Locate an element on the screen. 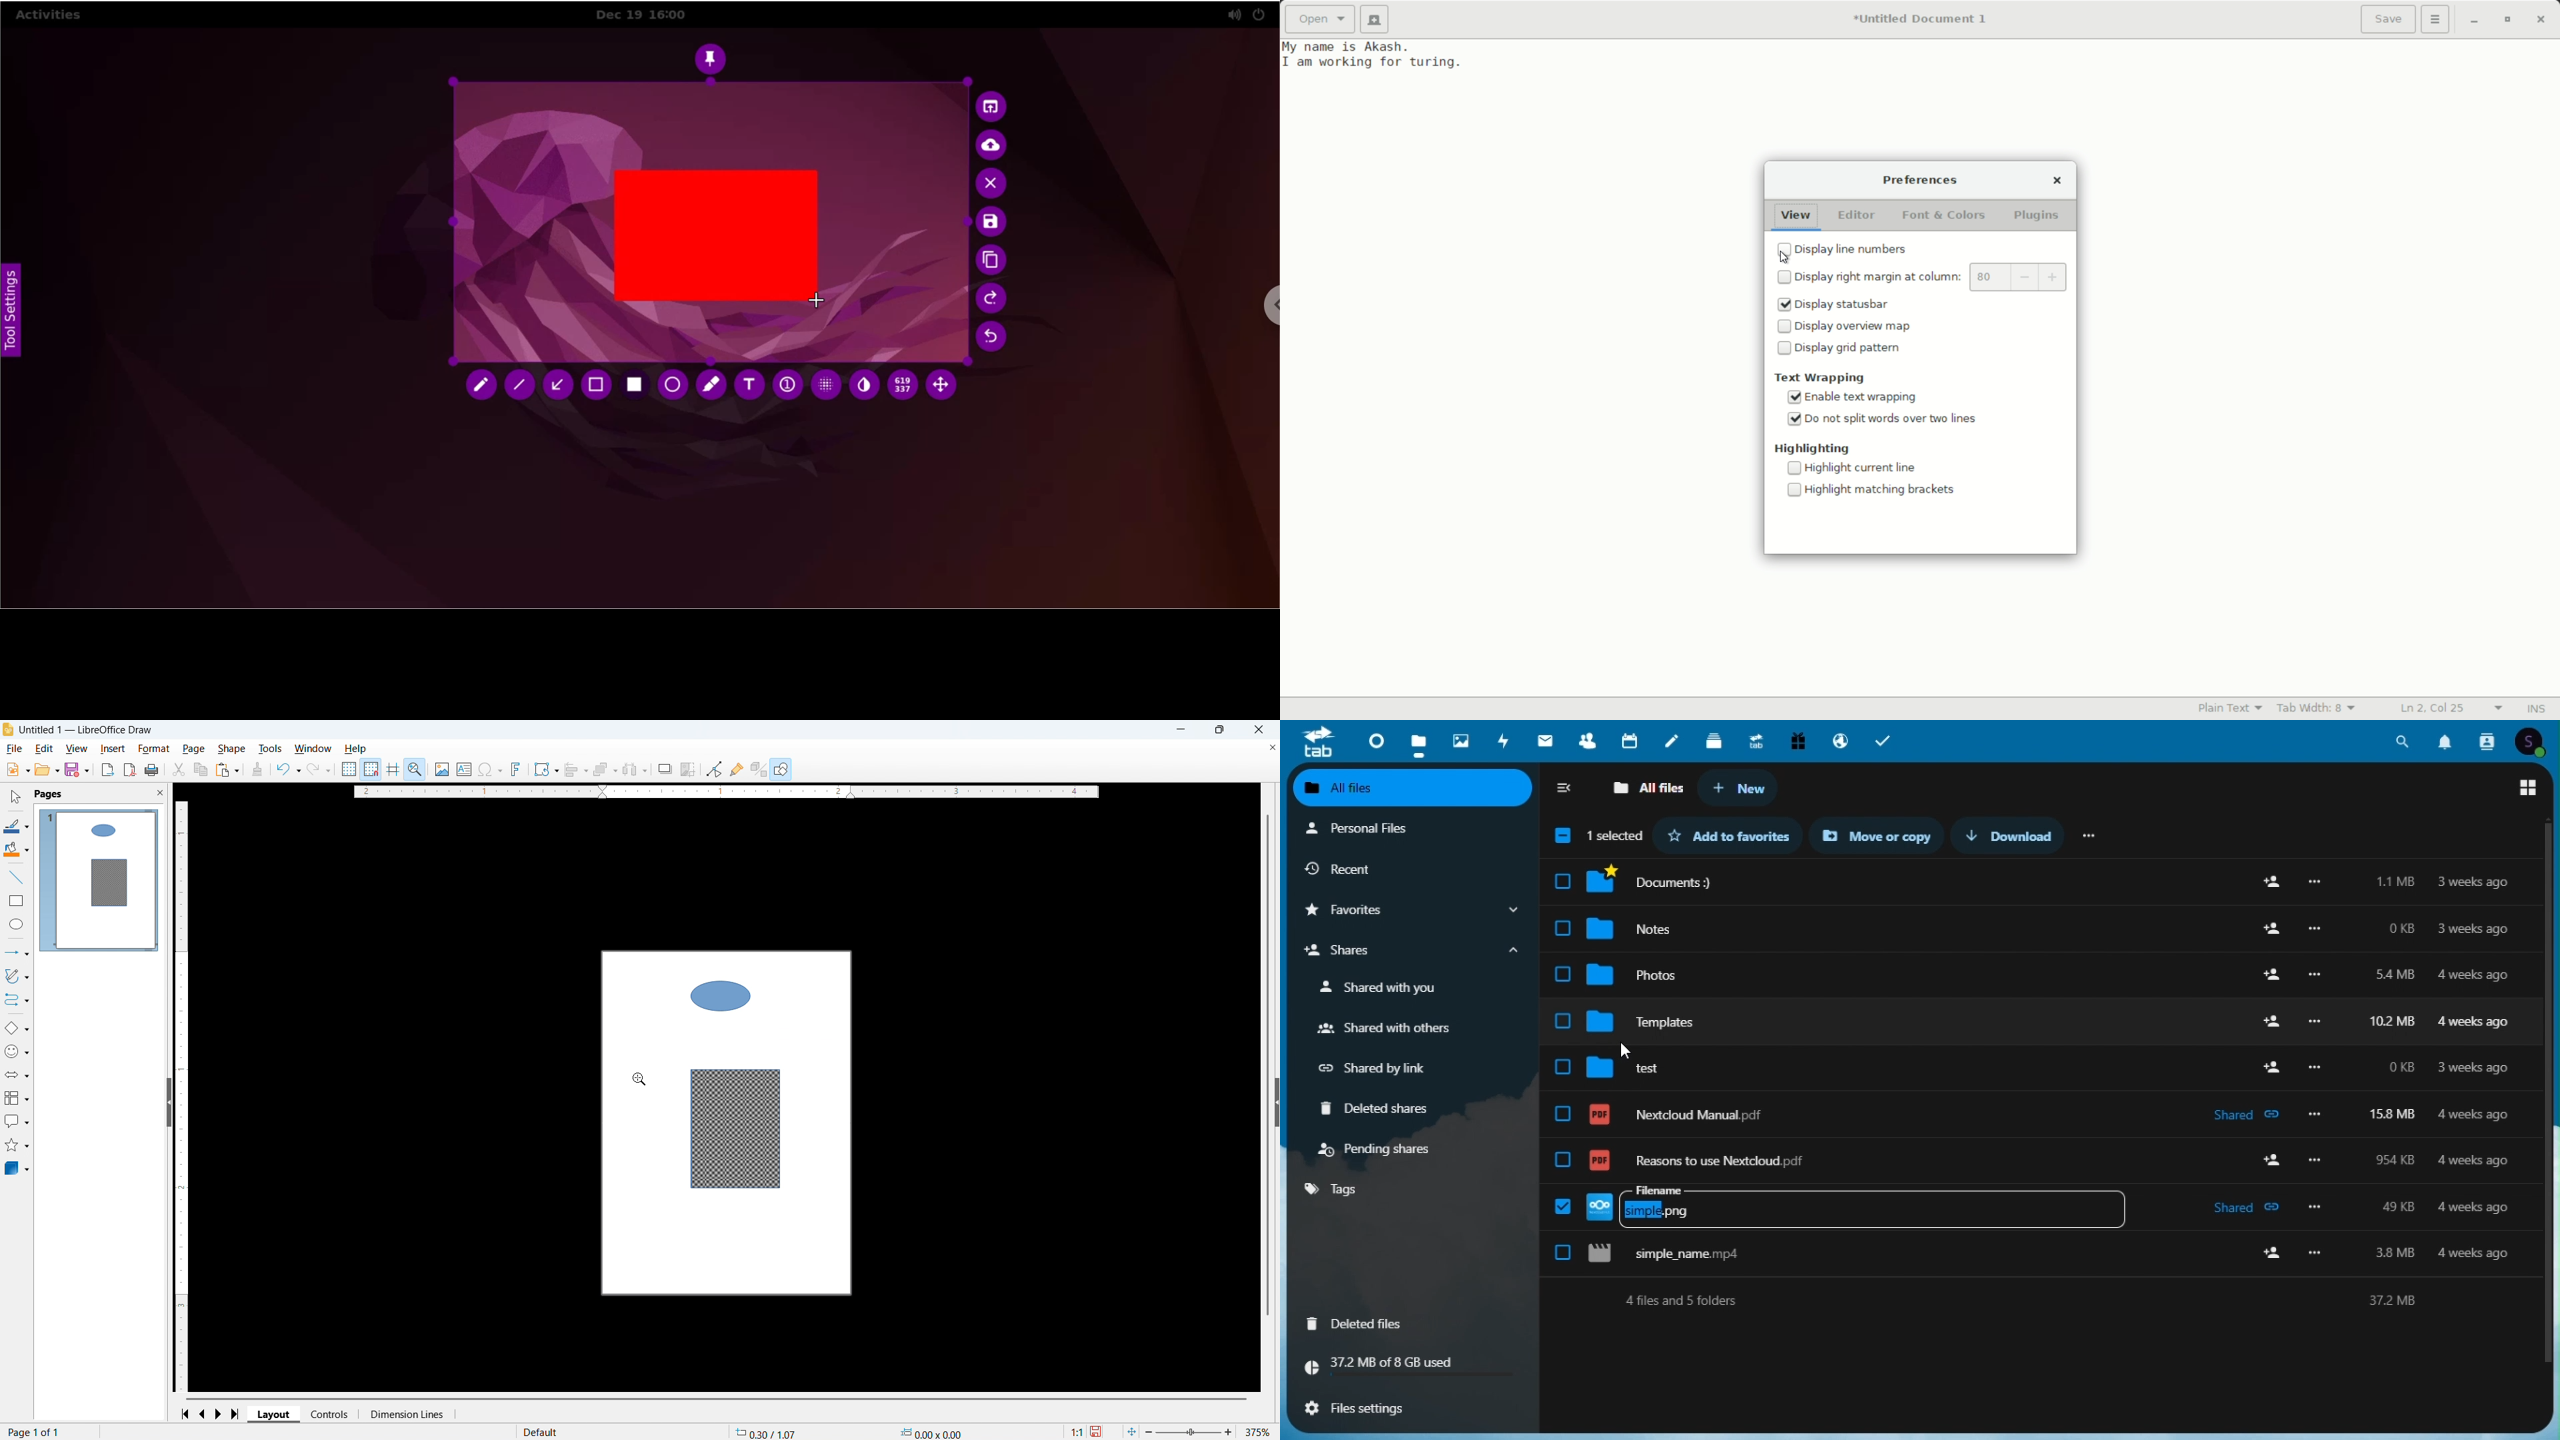 The height and width of the screenshot is (1456, 2576). Curves and polygons  is located at coordinates (17, 976).